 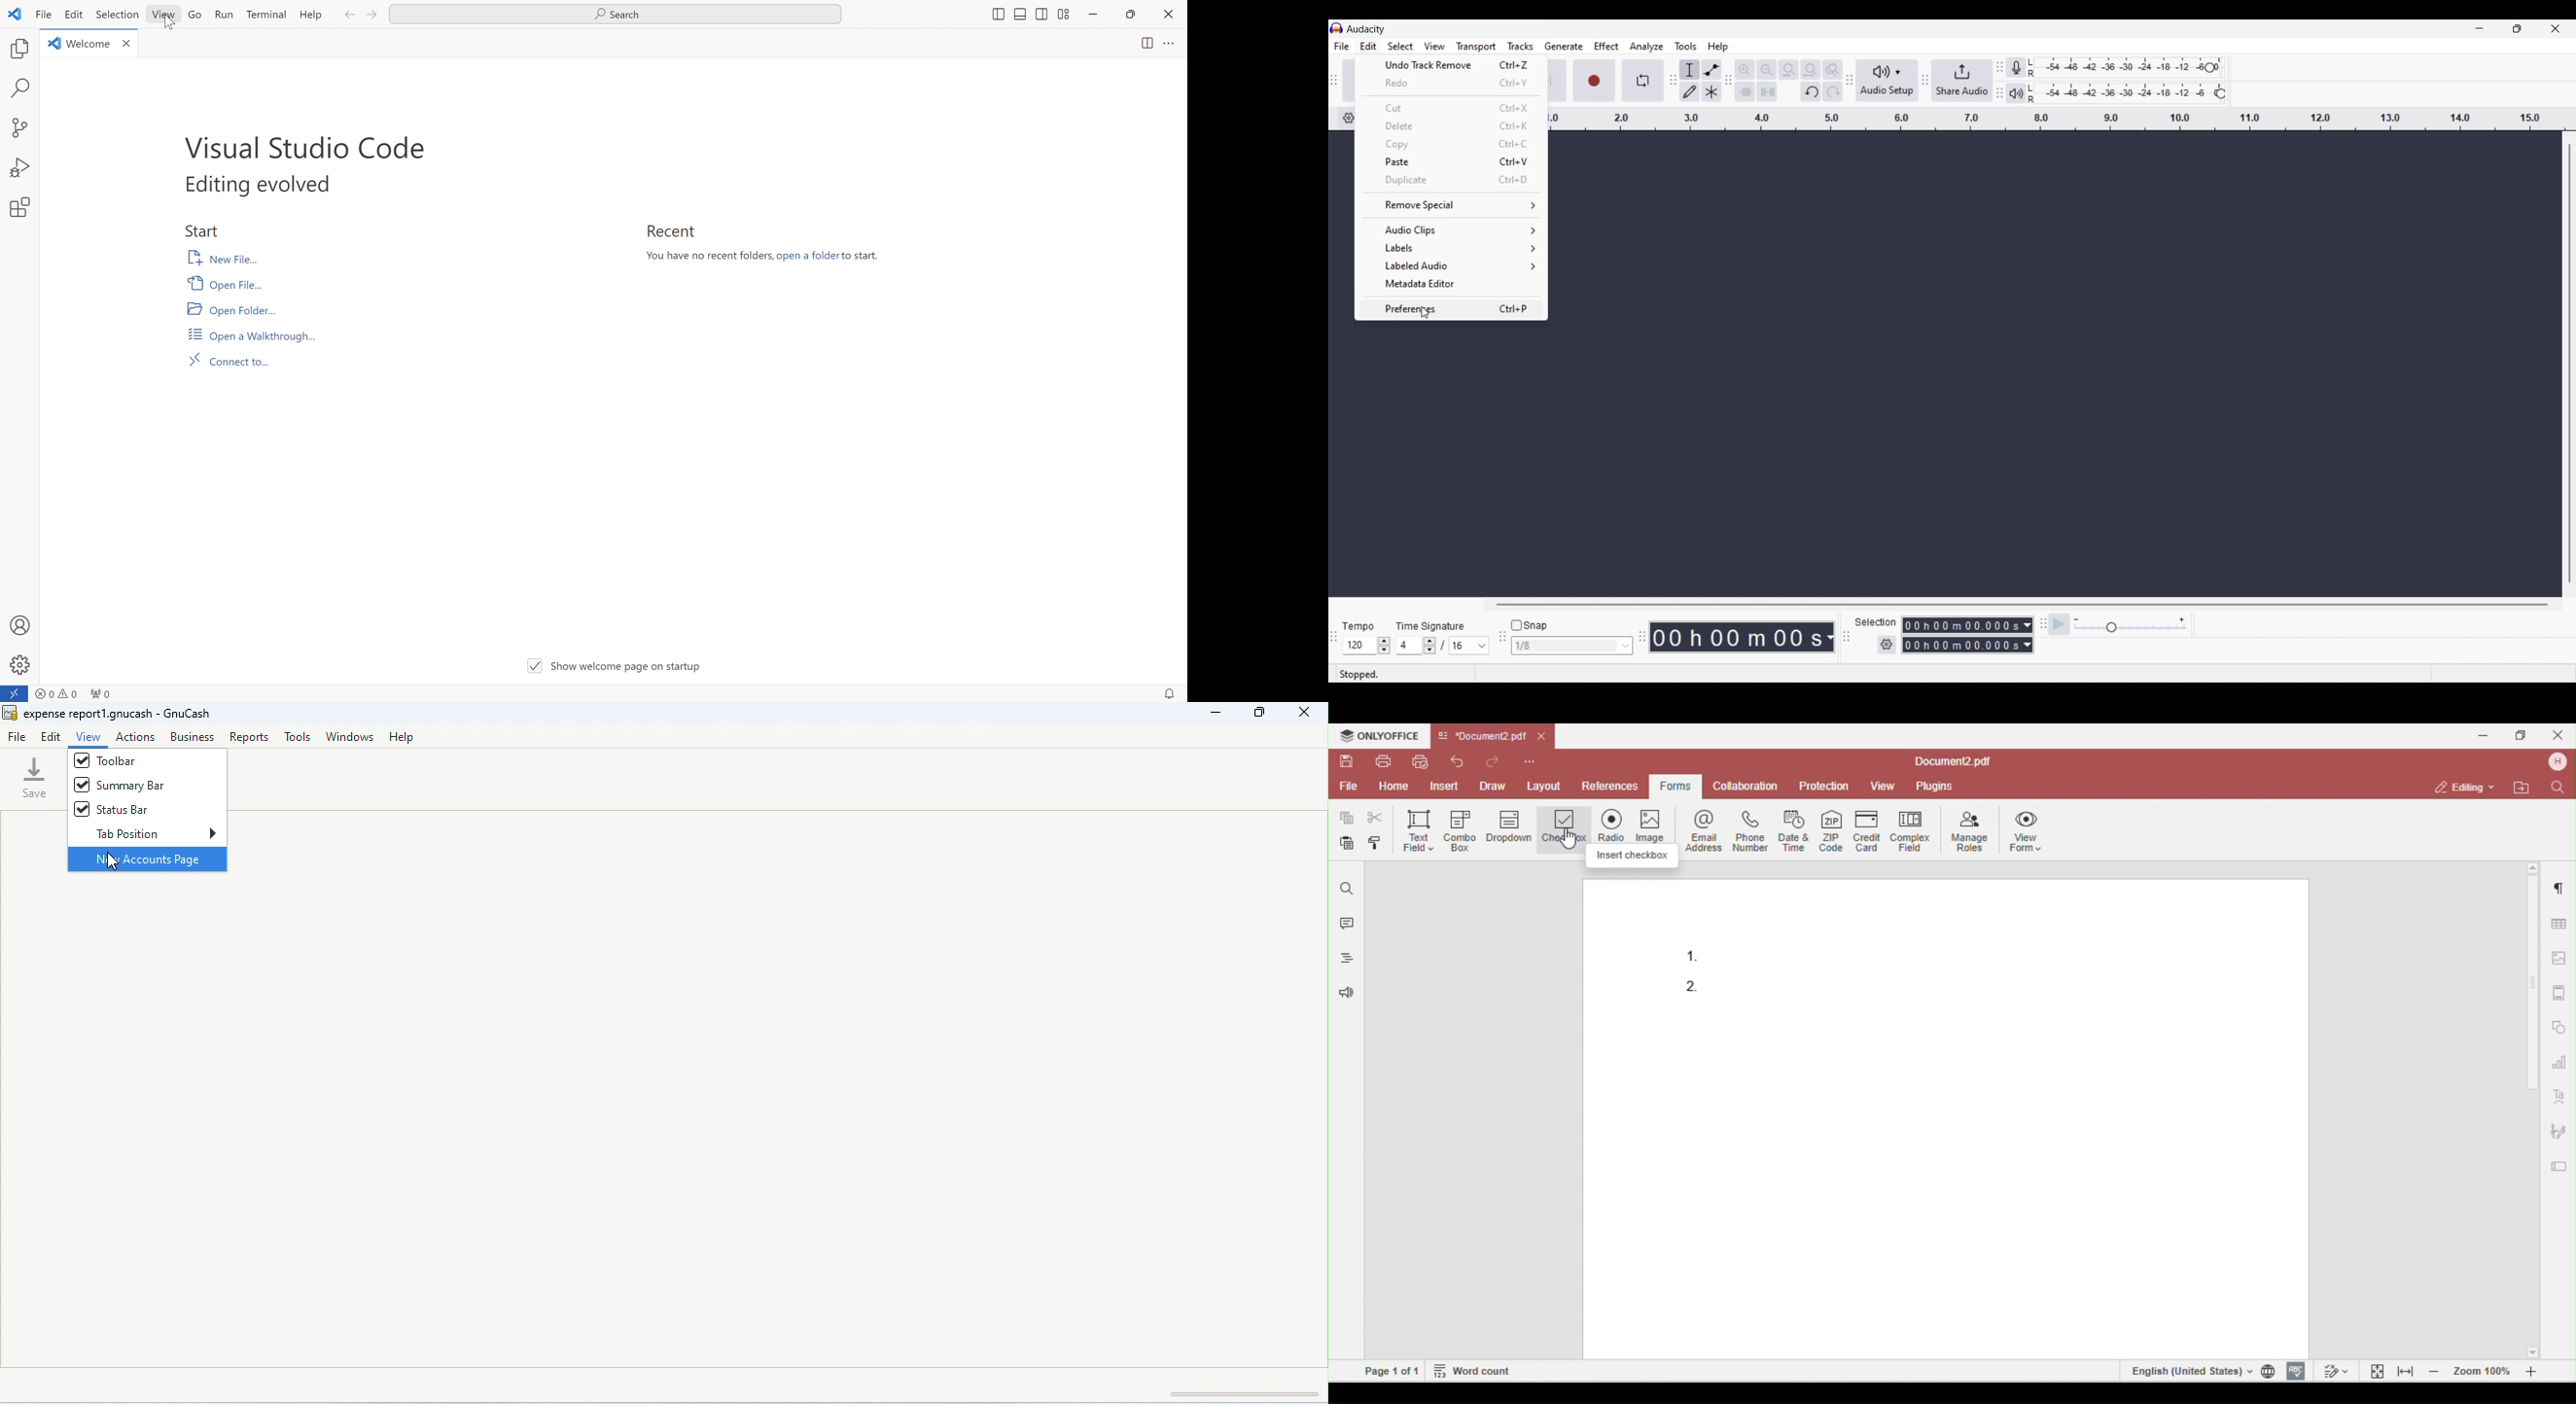 What do you see at coordinates (1744, 91) in the screenshot?
I see `Trim audio outside selection` at bounding box center [1744, 91].